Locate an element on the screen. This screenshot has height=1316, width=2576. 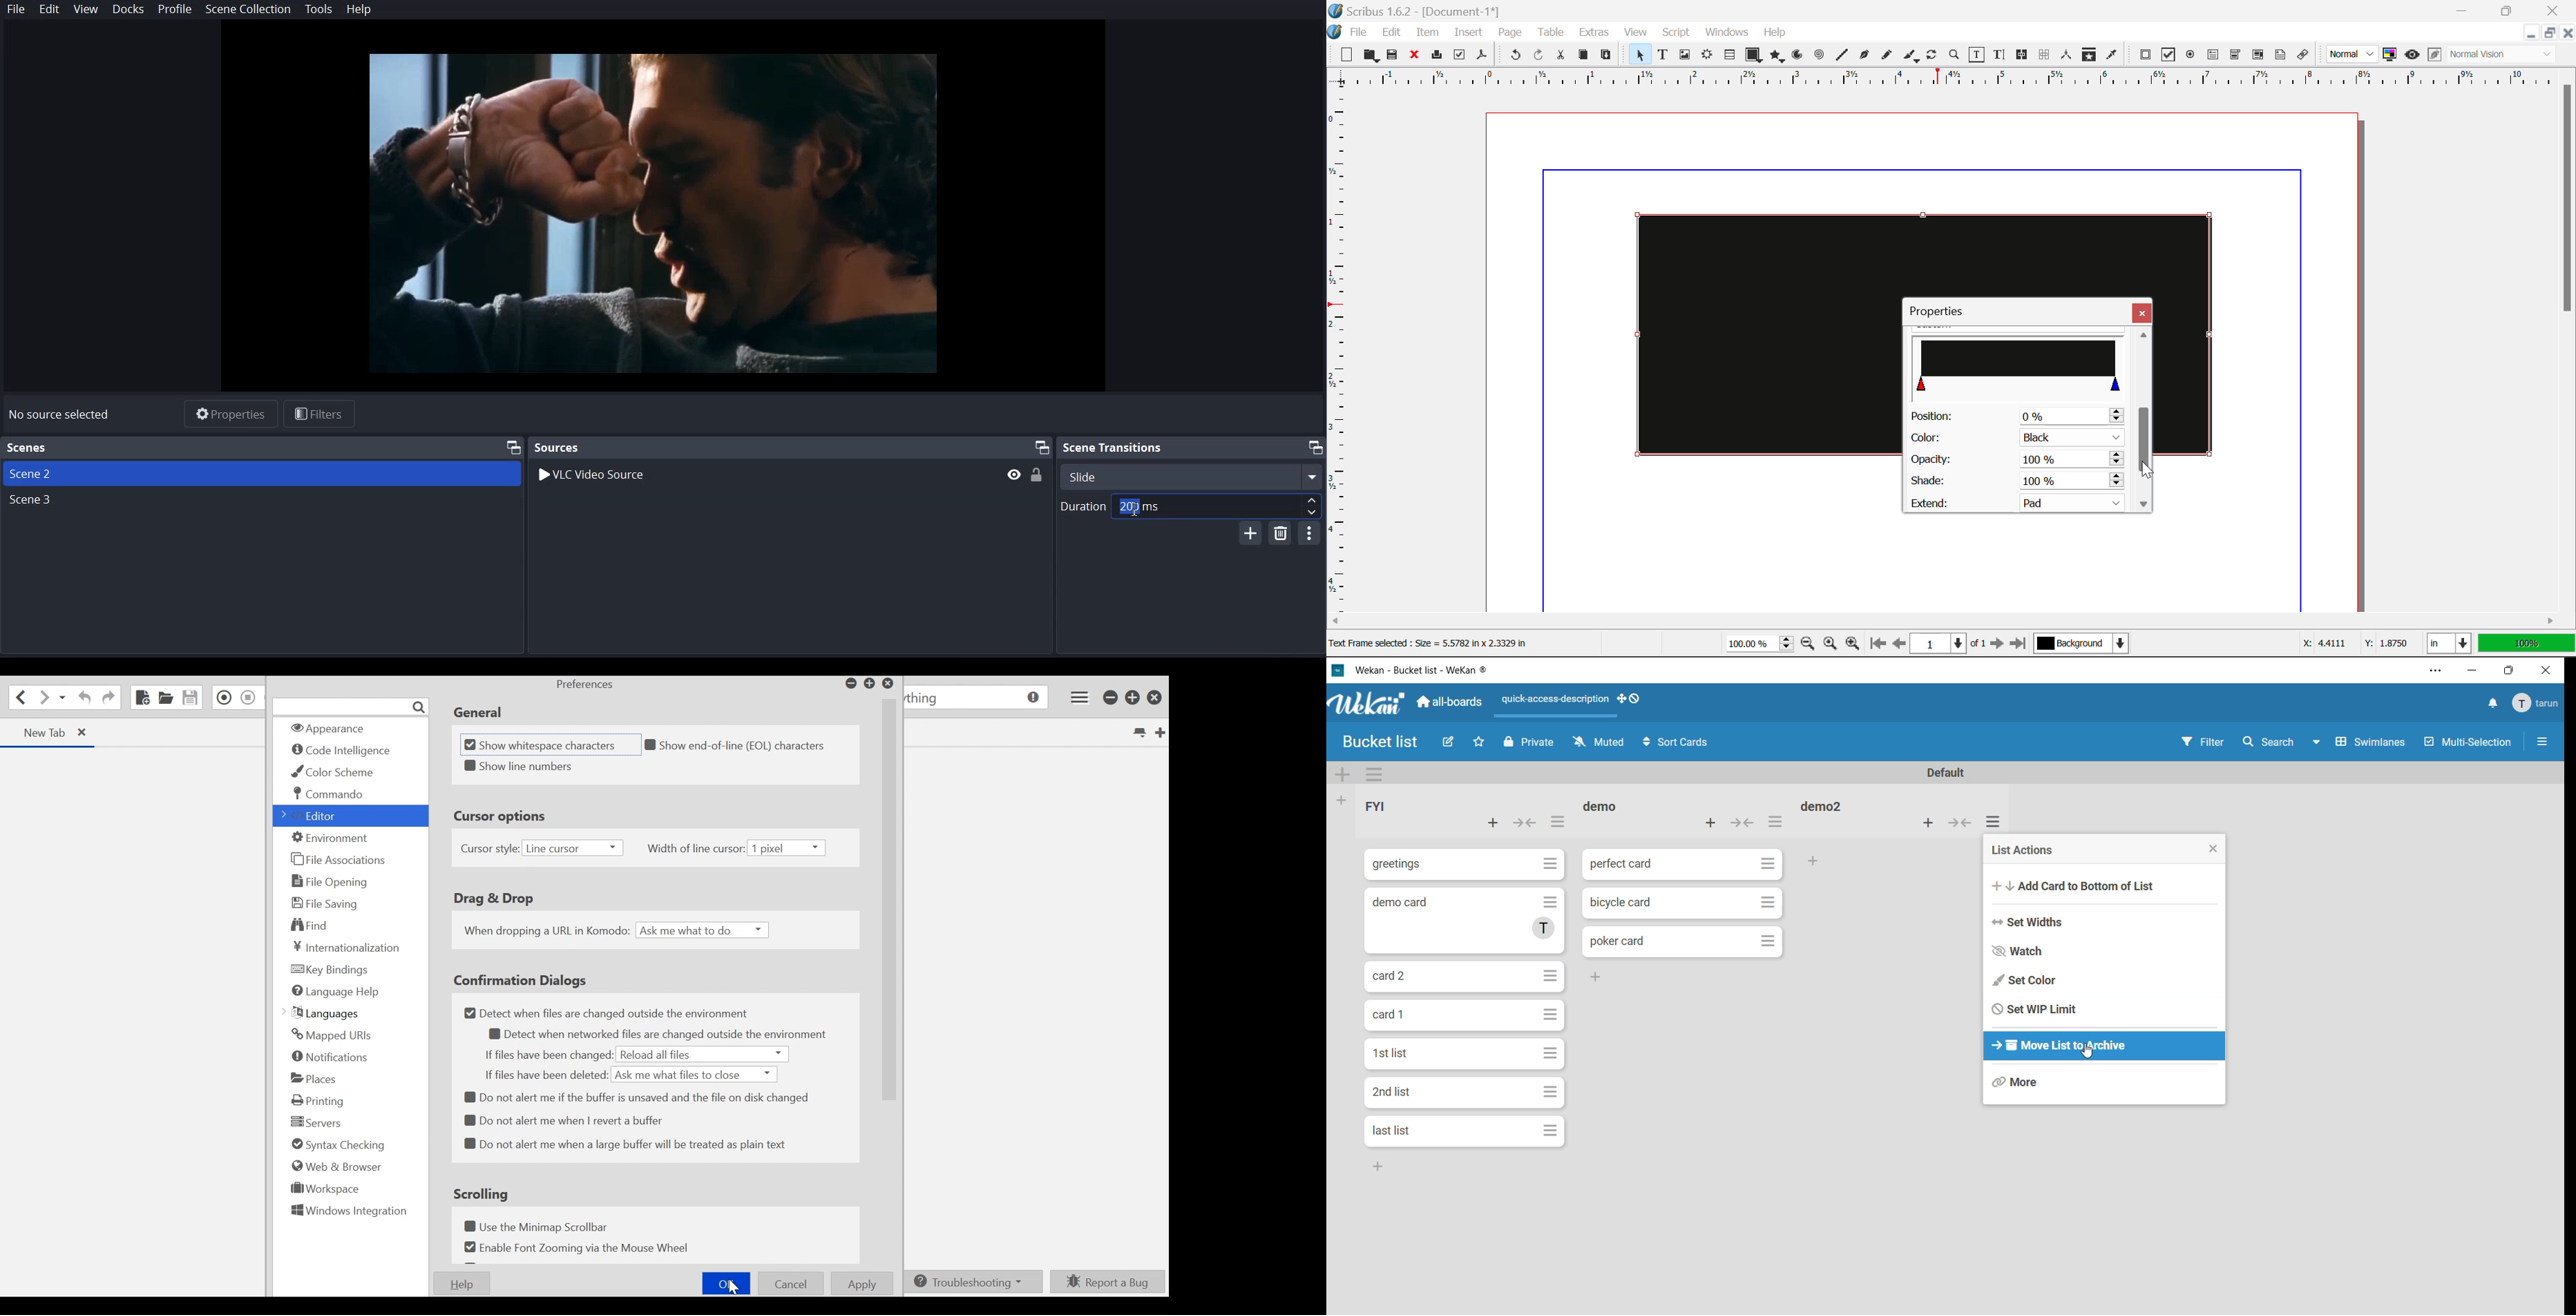
PDF Radio Button is located at coordinates (2190, 57).